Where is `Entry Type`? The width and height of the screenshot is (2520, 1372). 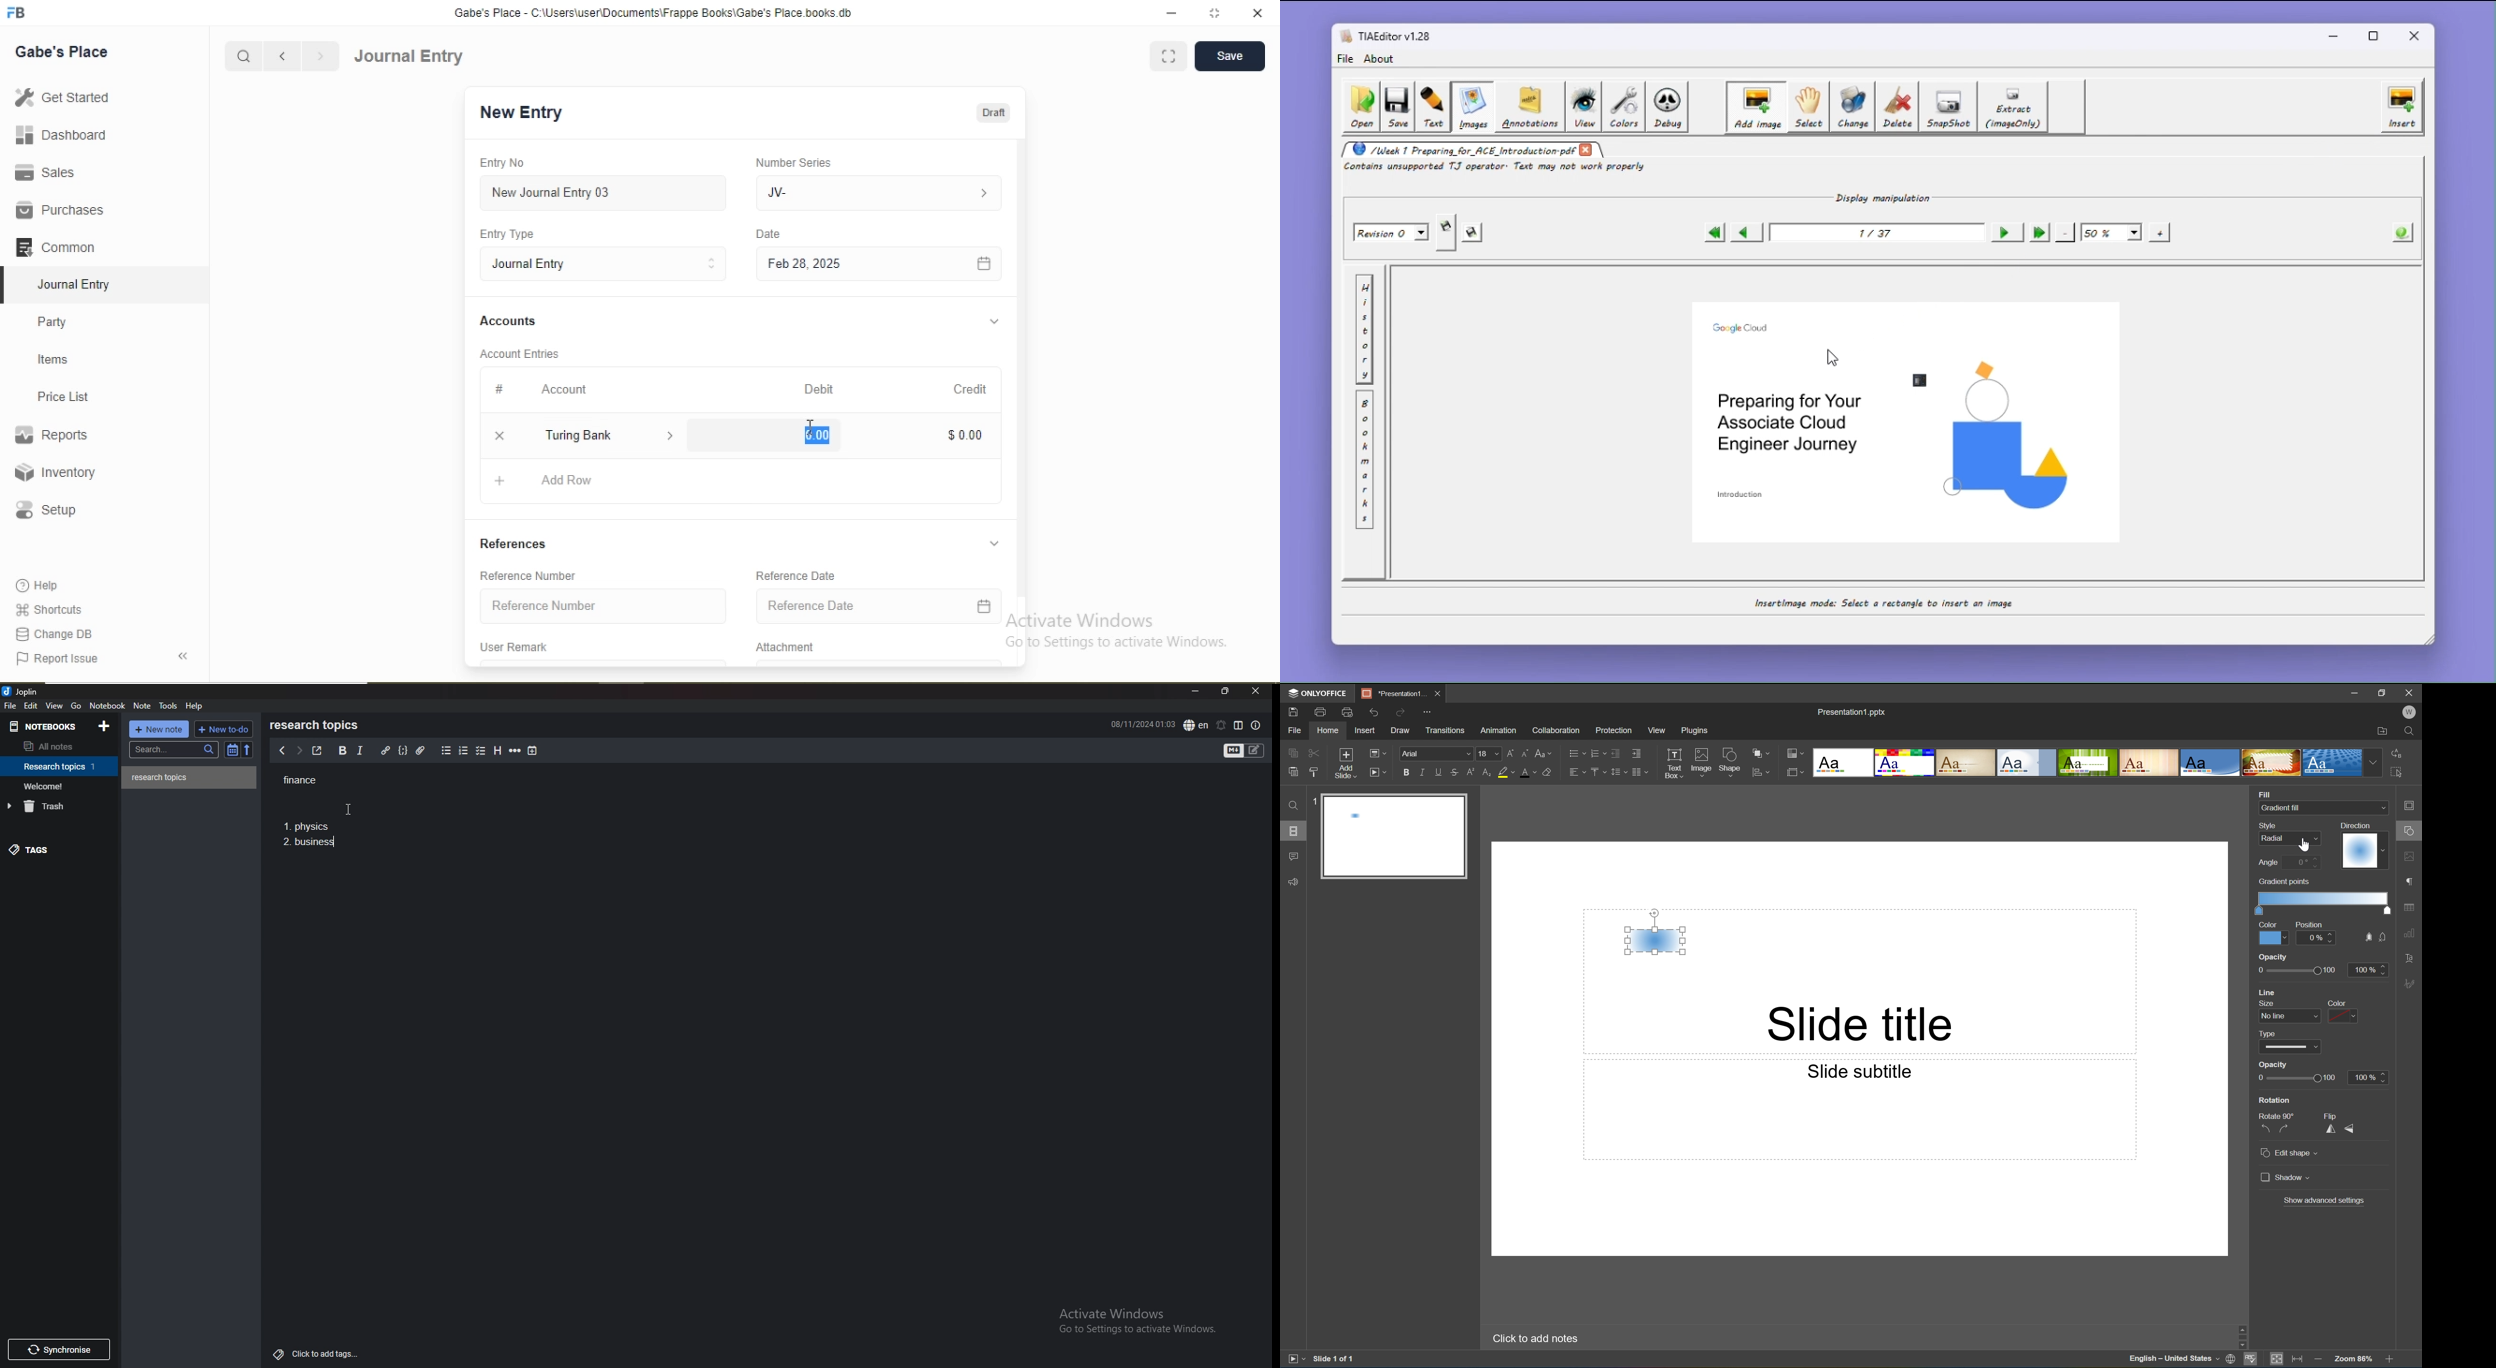 Entry Type is located at coordinates (505, 234).